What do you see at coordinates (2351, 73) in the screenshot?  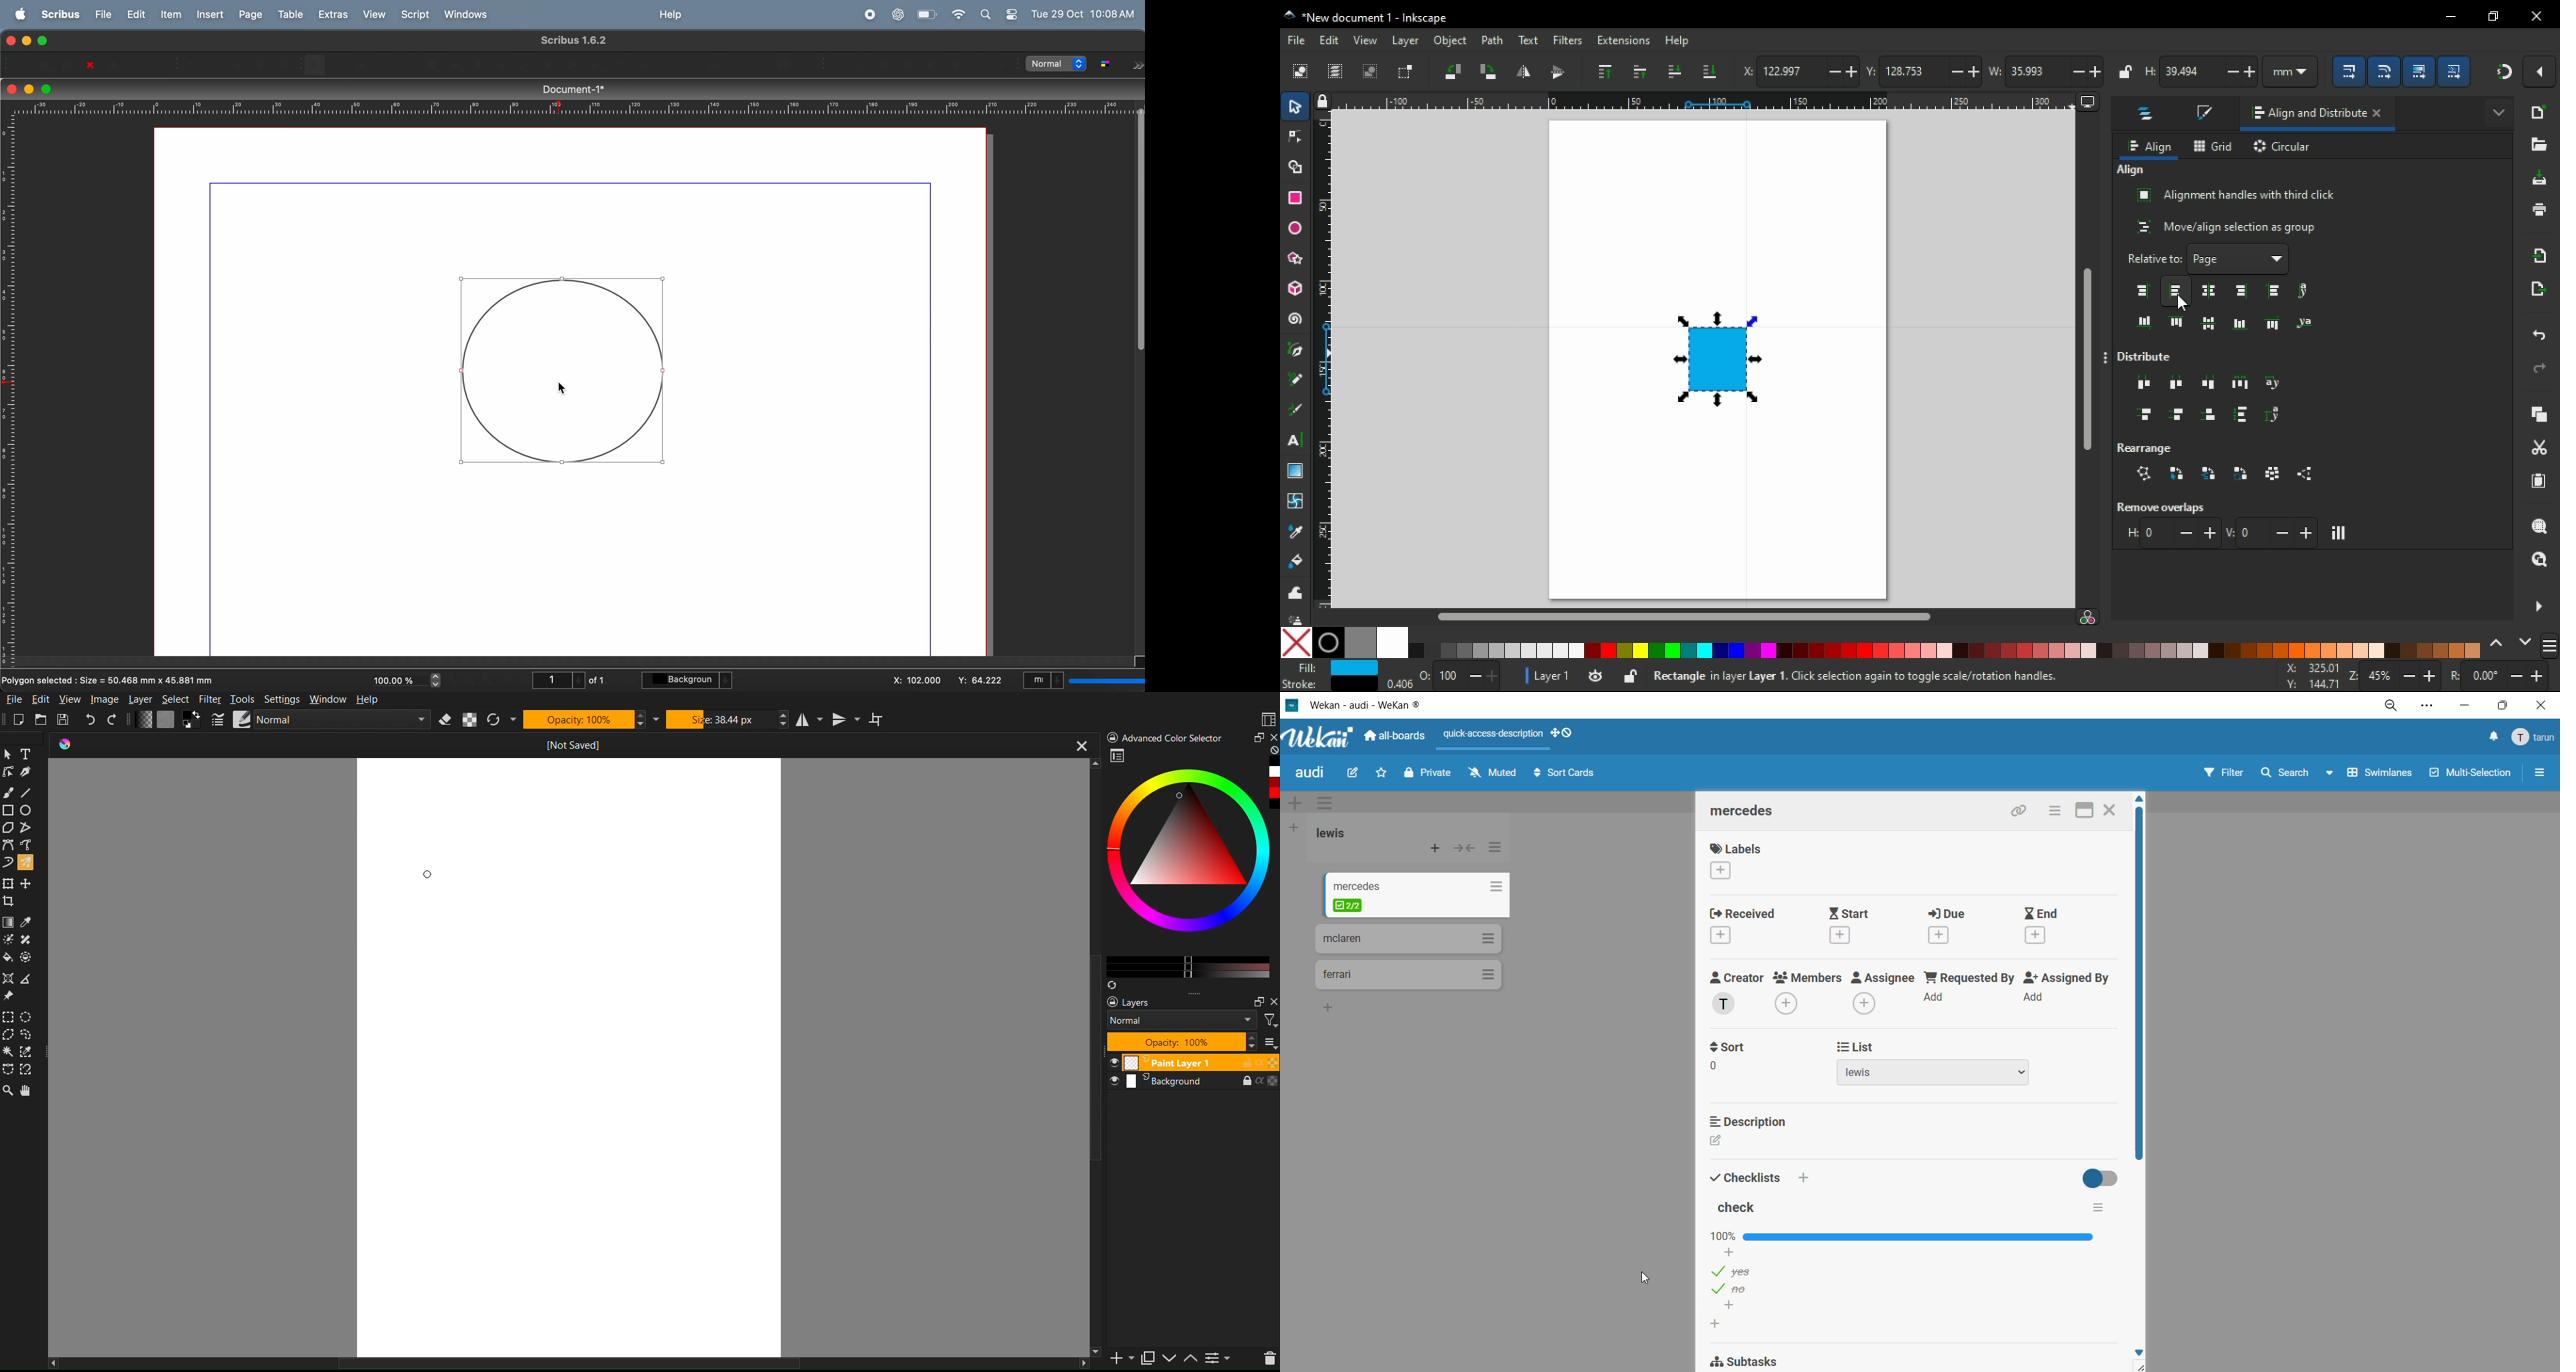 I see `when scaling objects, scale stroke with with the same proportion` at bounding box center [2351, 73].